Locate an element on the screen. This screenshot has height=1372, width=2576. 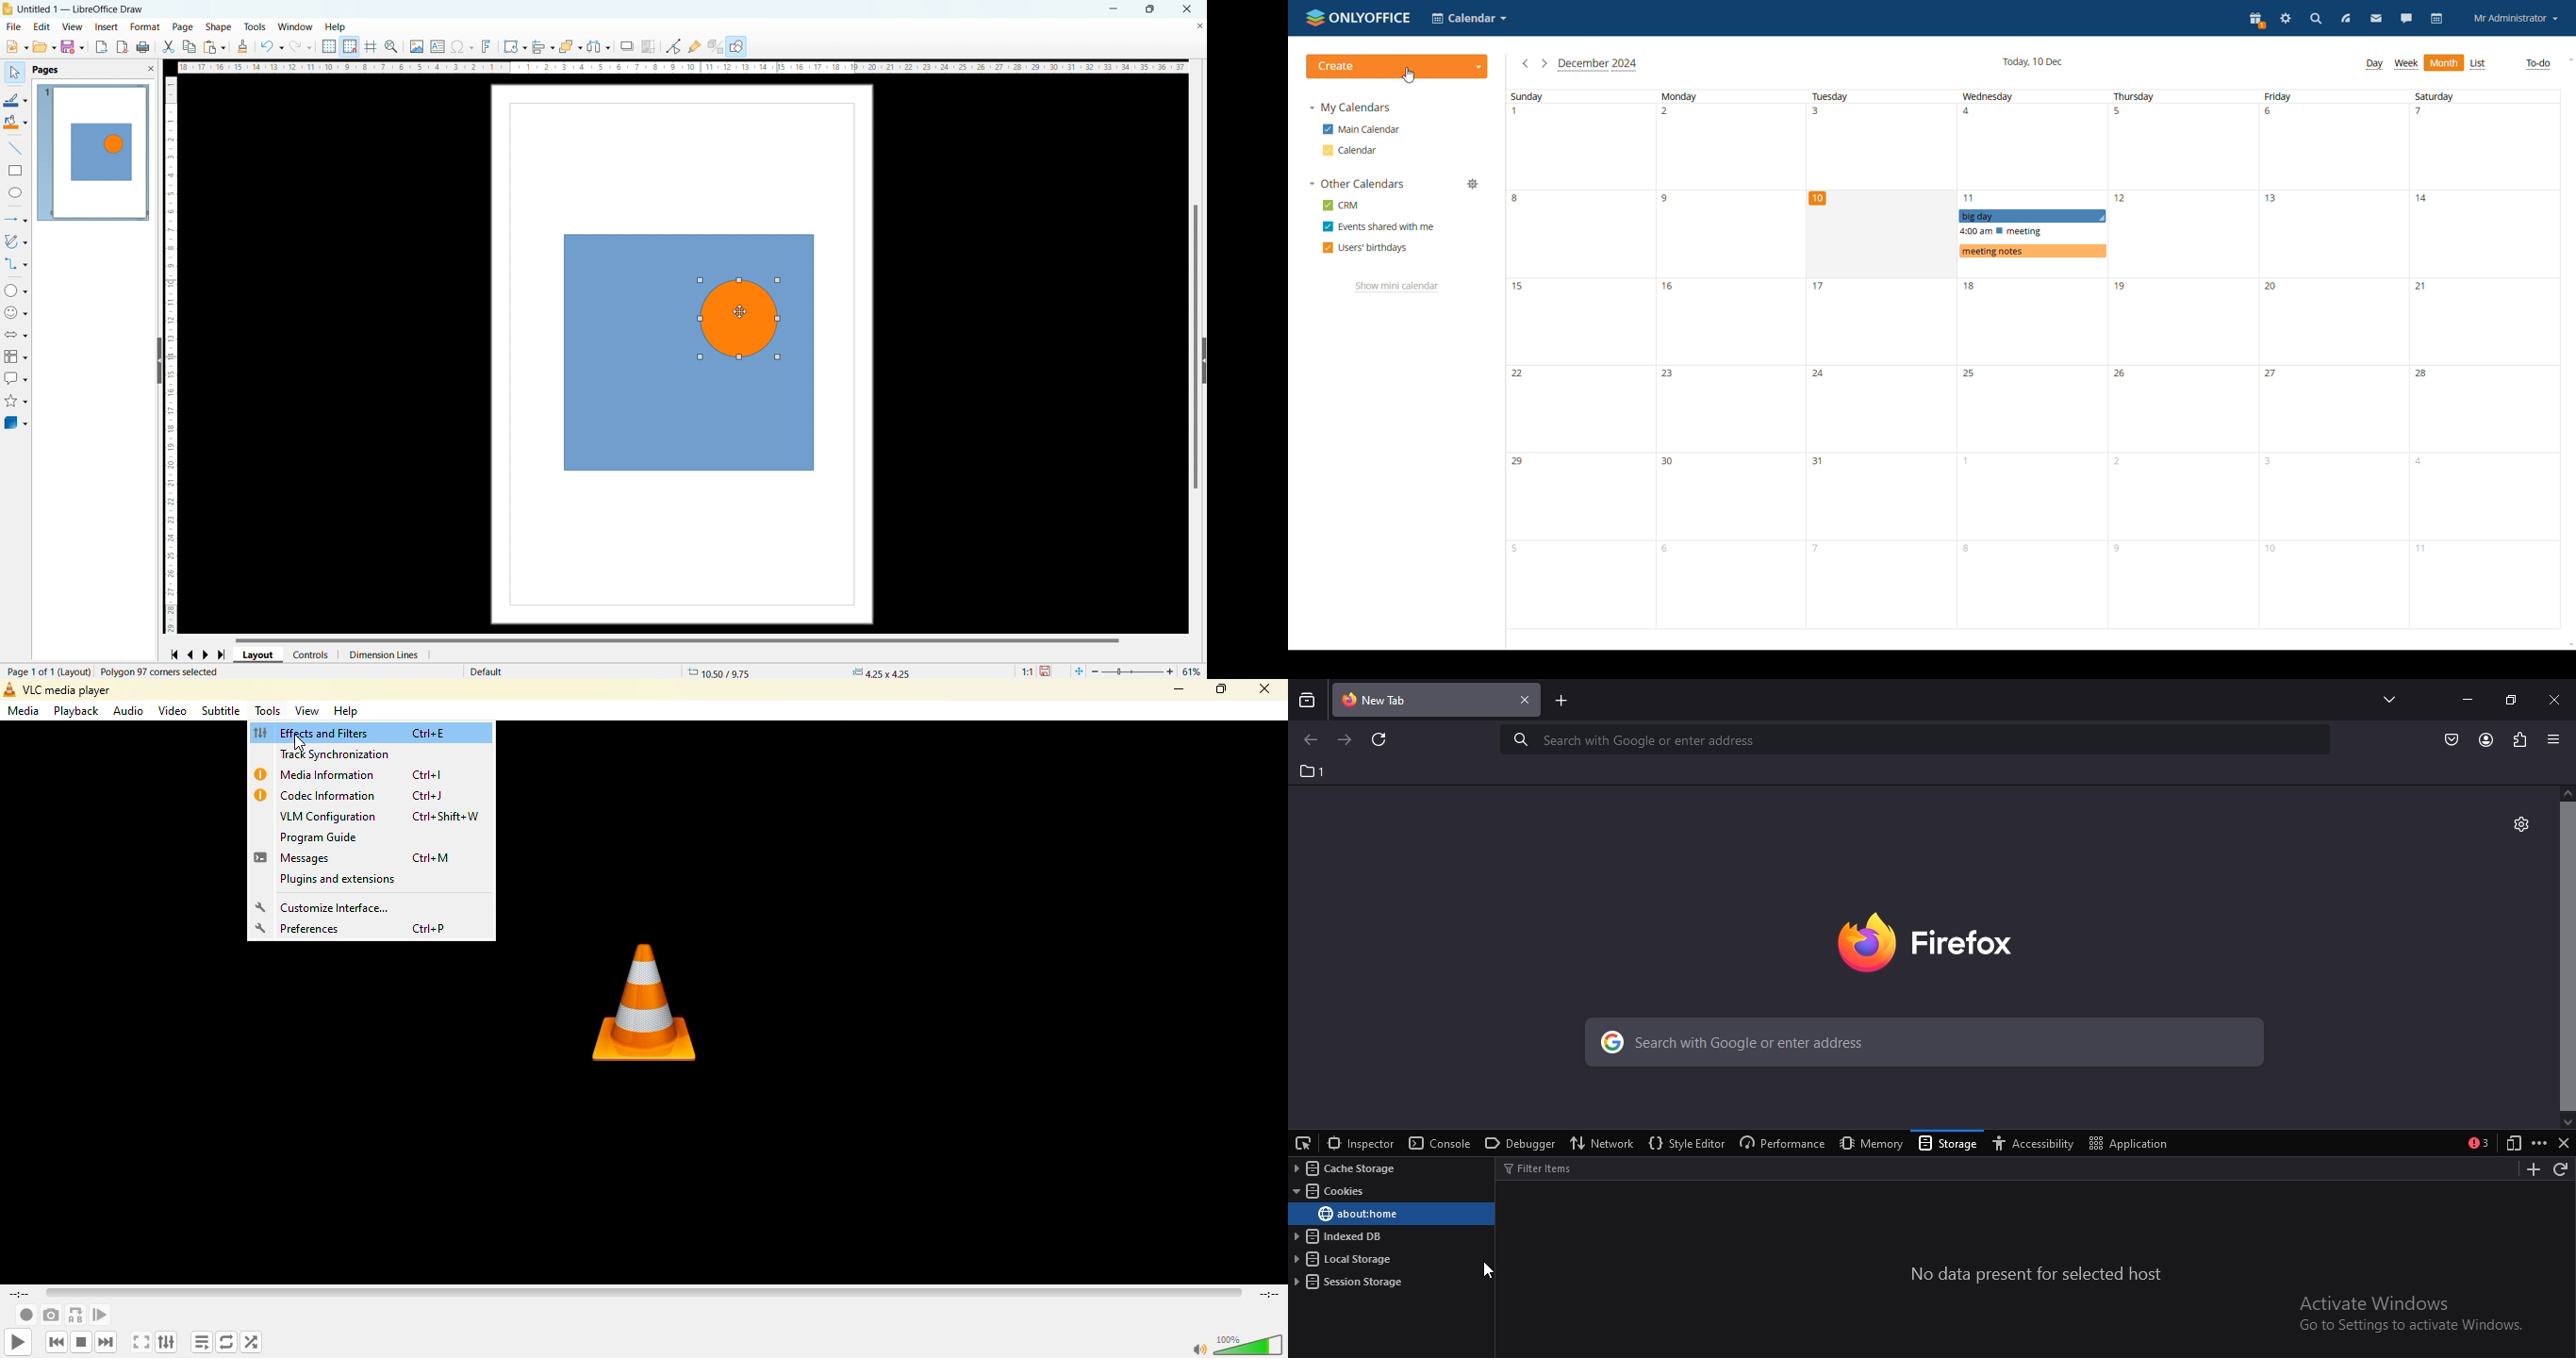
zoom in is located at coordinates (1171, 671).